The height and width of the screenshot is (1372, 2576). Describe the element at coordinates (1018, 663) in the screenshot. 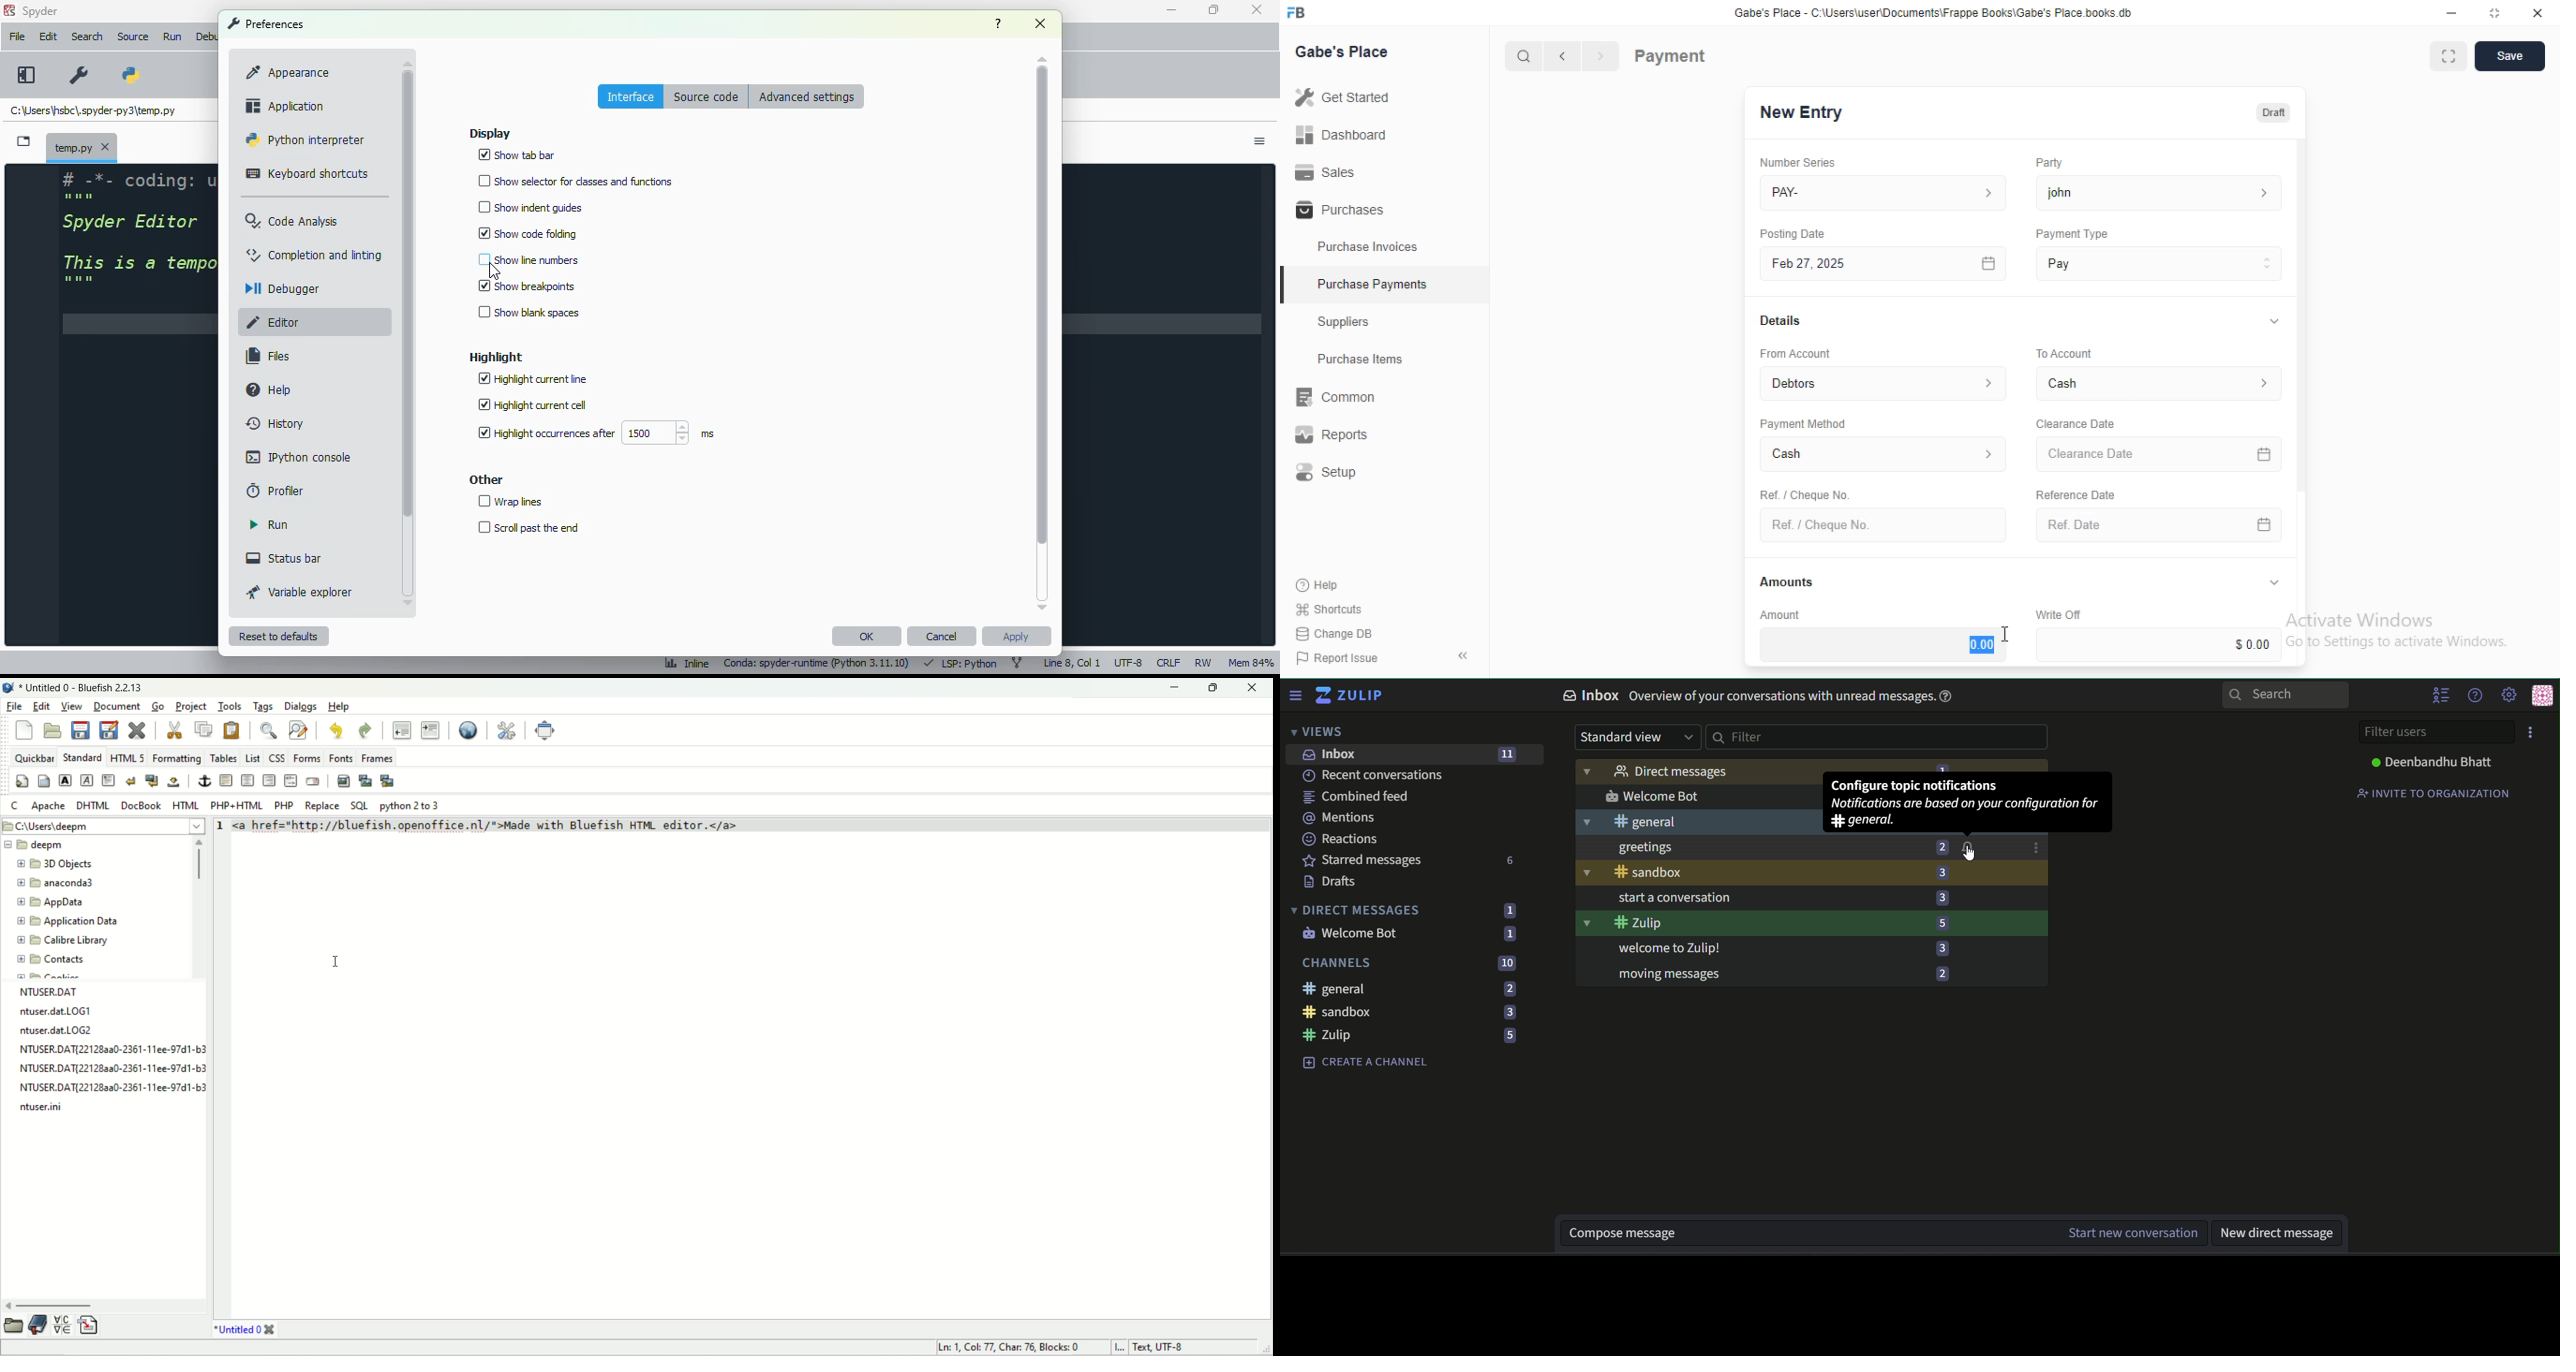

I see `git branch` at that location.